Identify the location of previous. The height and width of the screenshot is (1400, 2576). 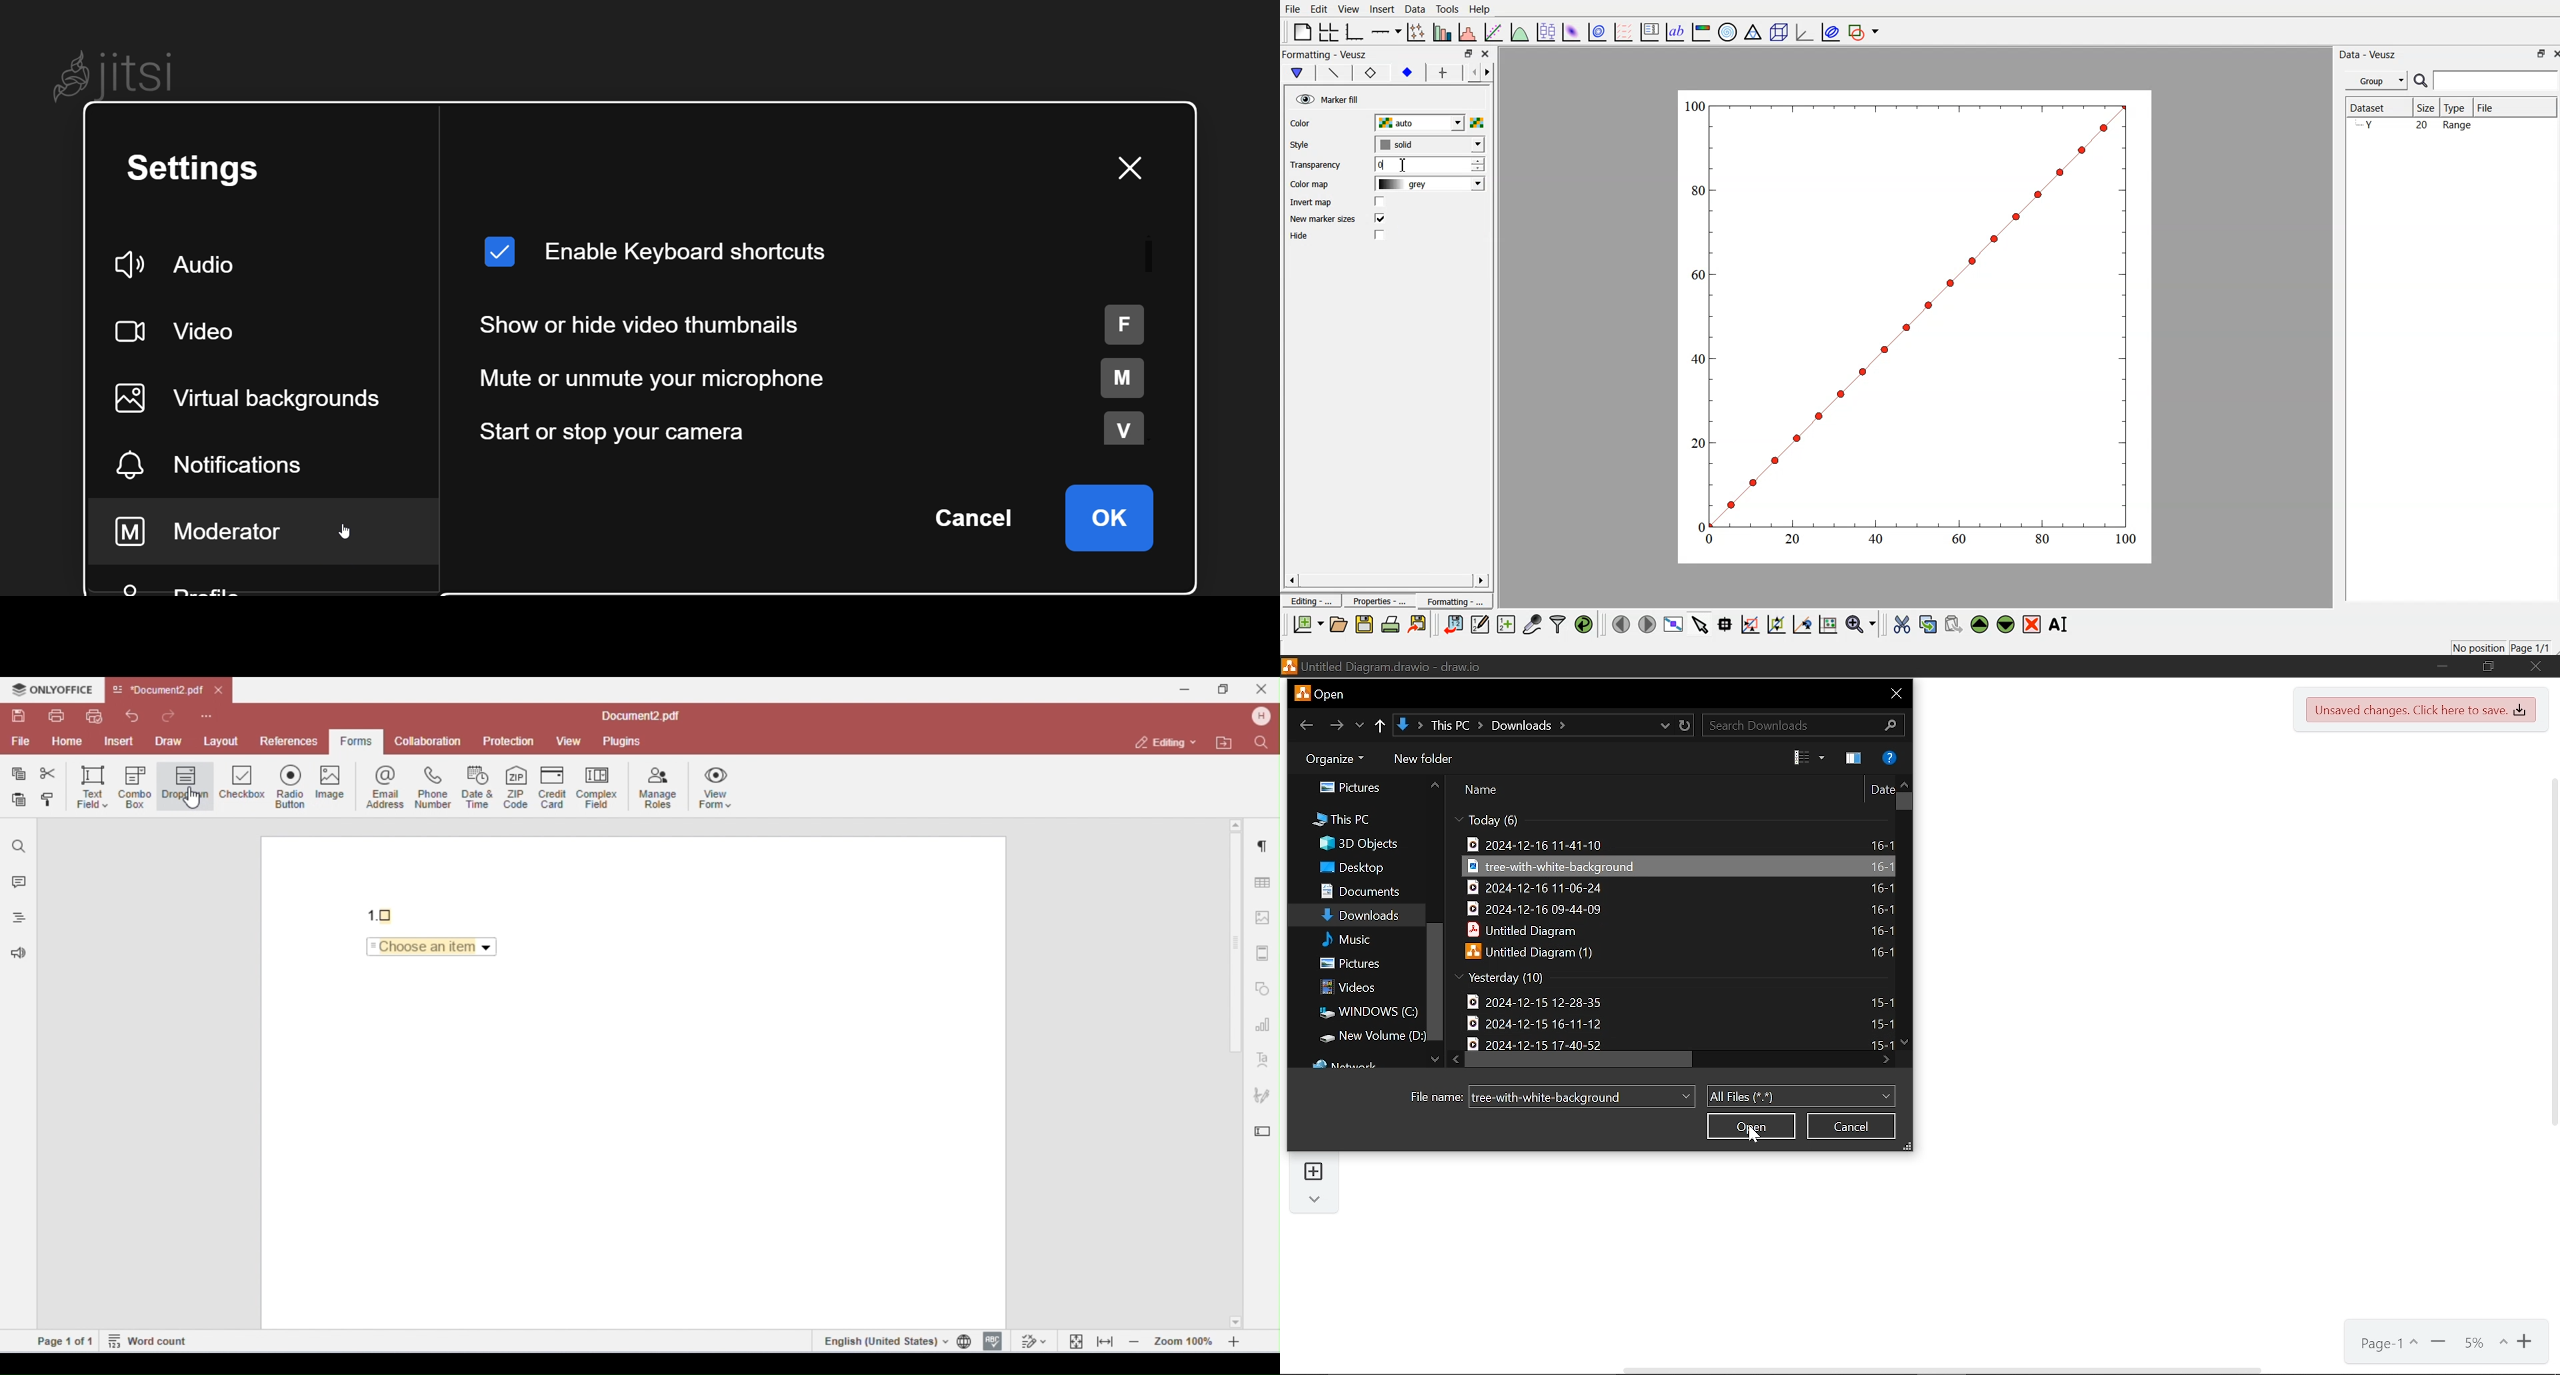
(1469, 74).